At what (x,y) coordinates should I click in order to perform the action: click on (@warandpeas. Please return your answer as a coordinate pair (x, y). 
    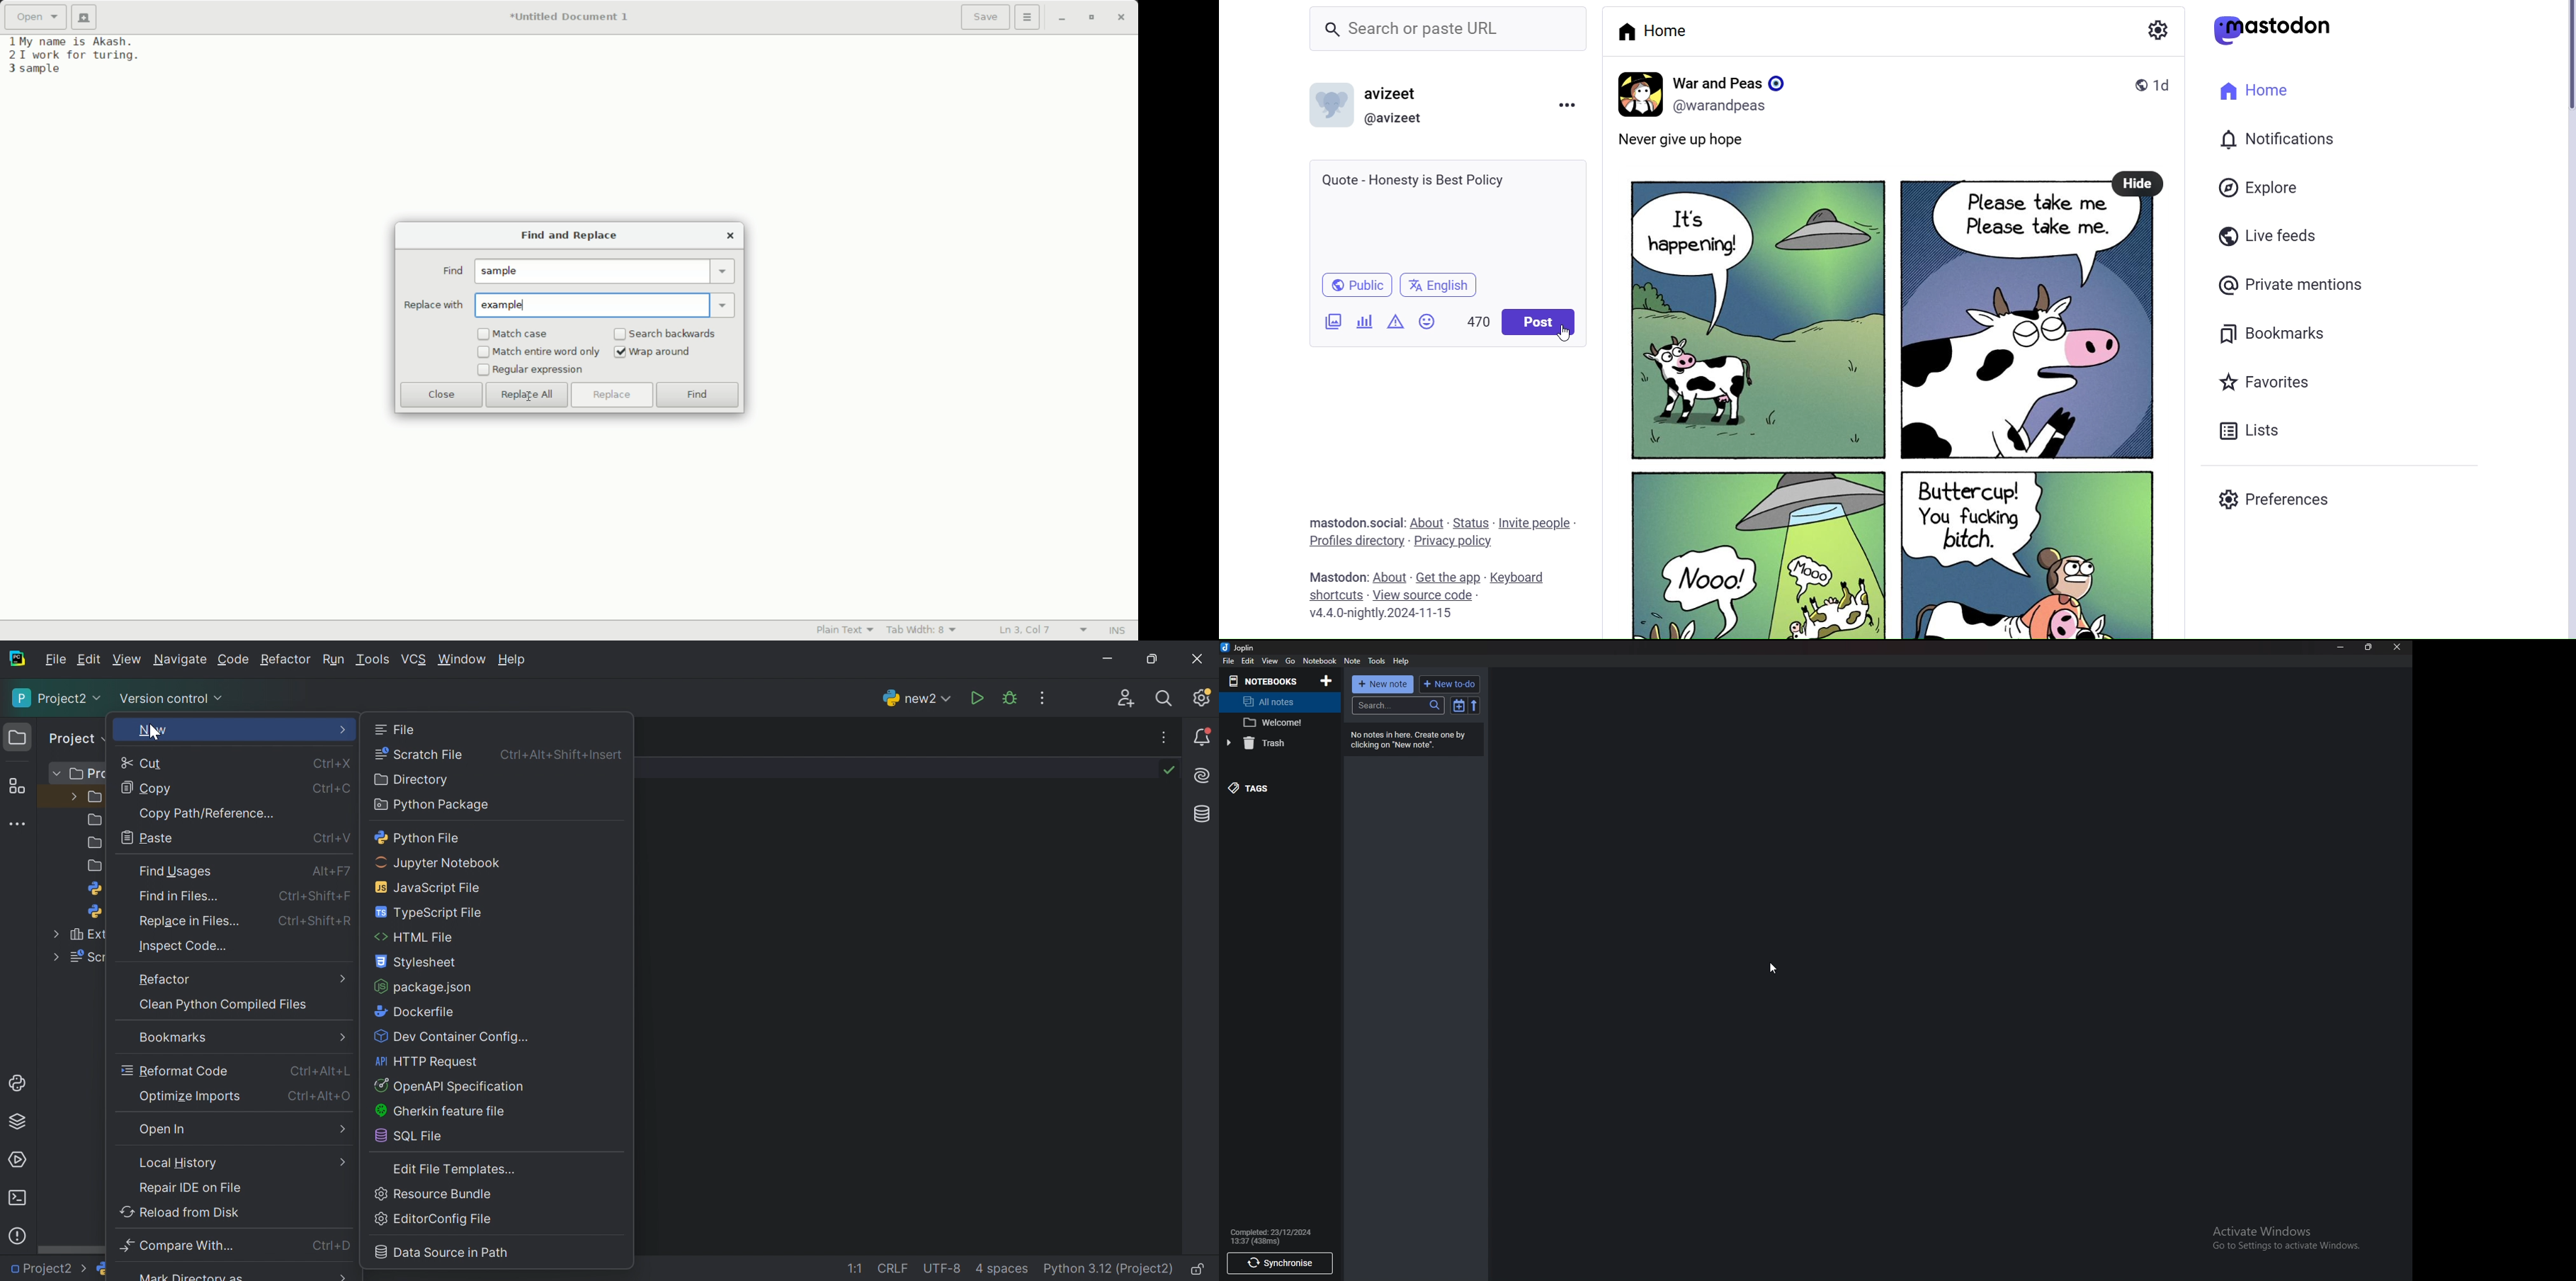
    Looking at the image, I should click on (1725, 106).